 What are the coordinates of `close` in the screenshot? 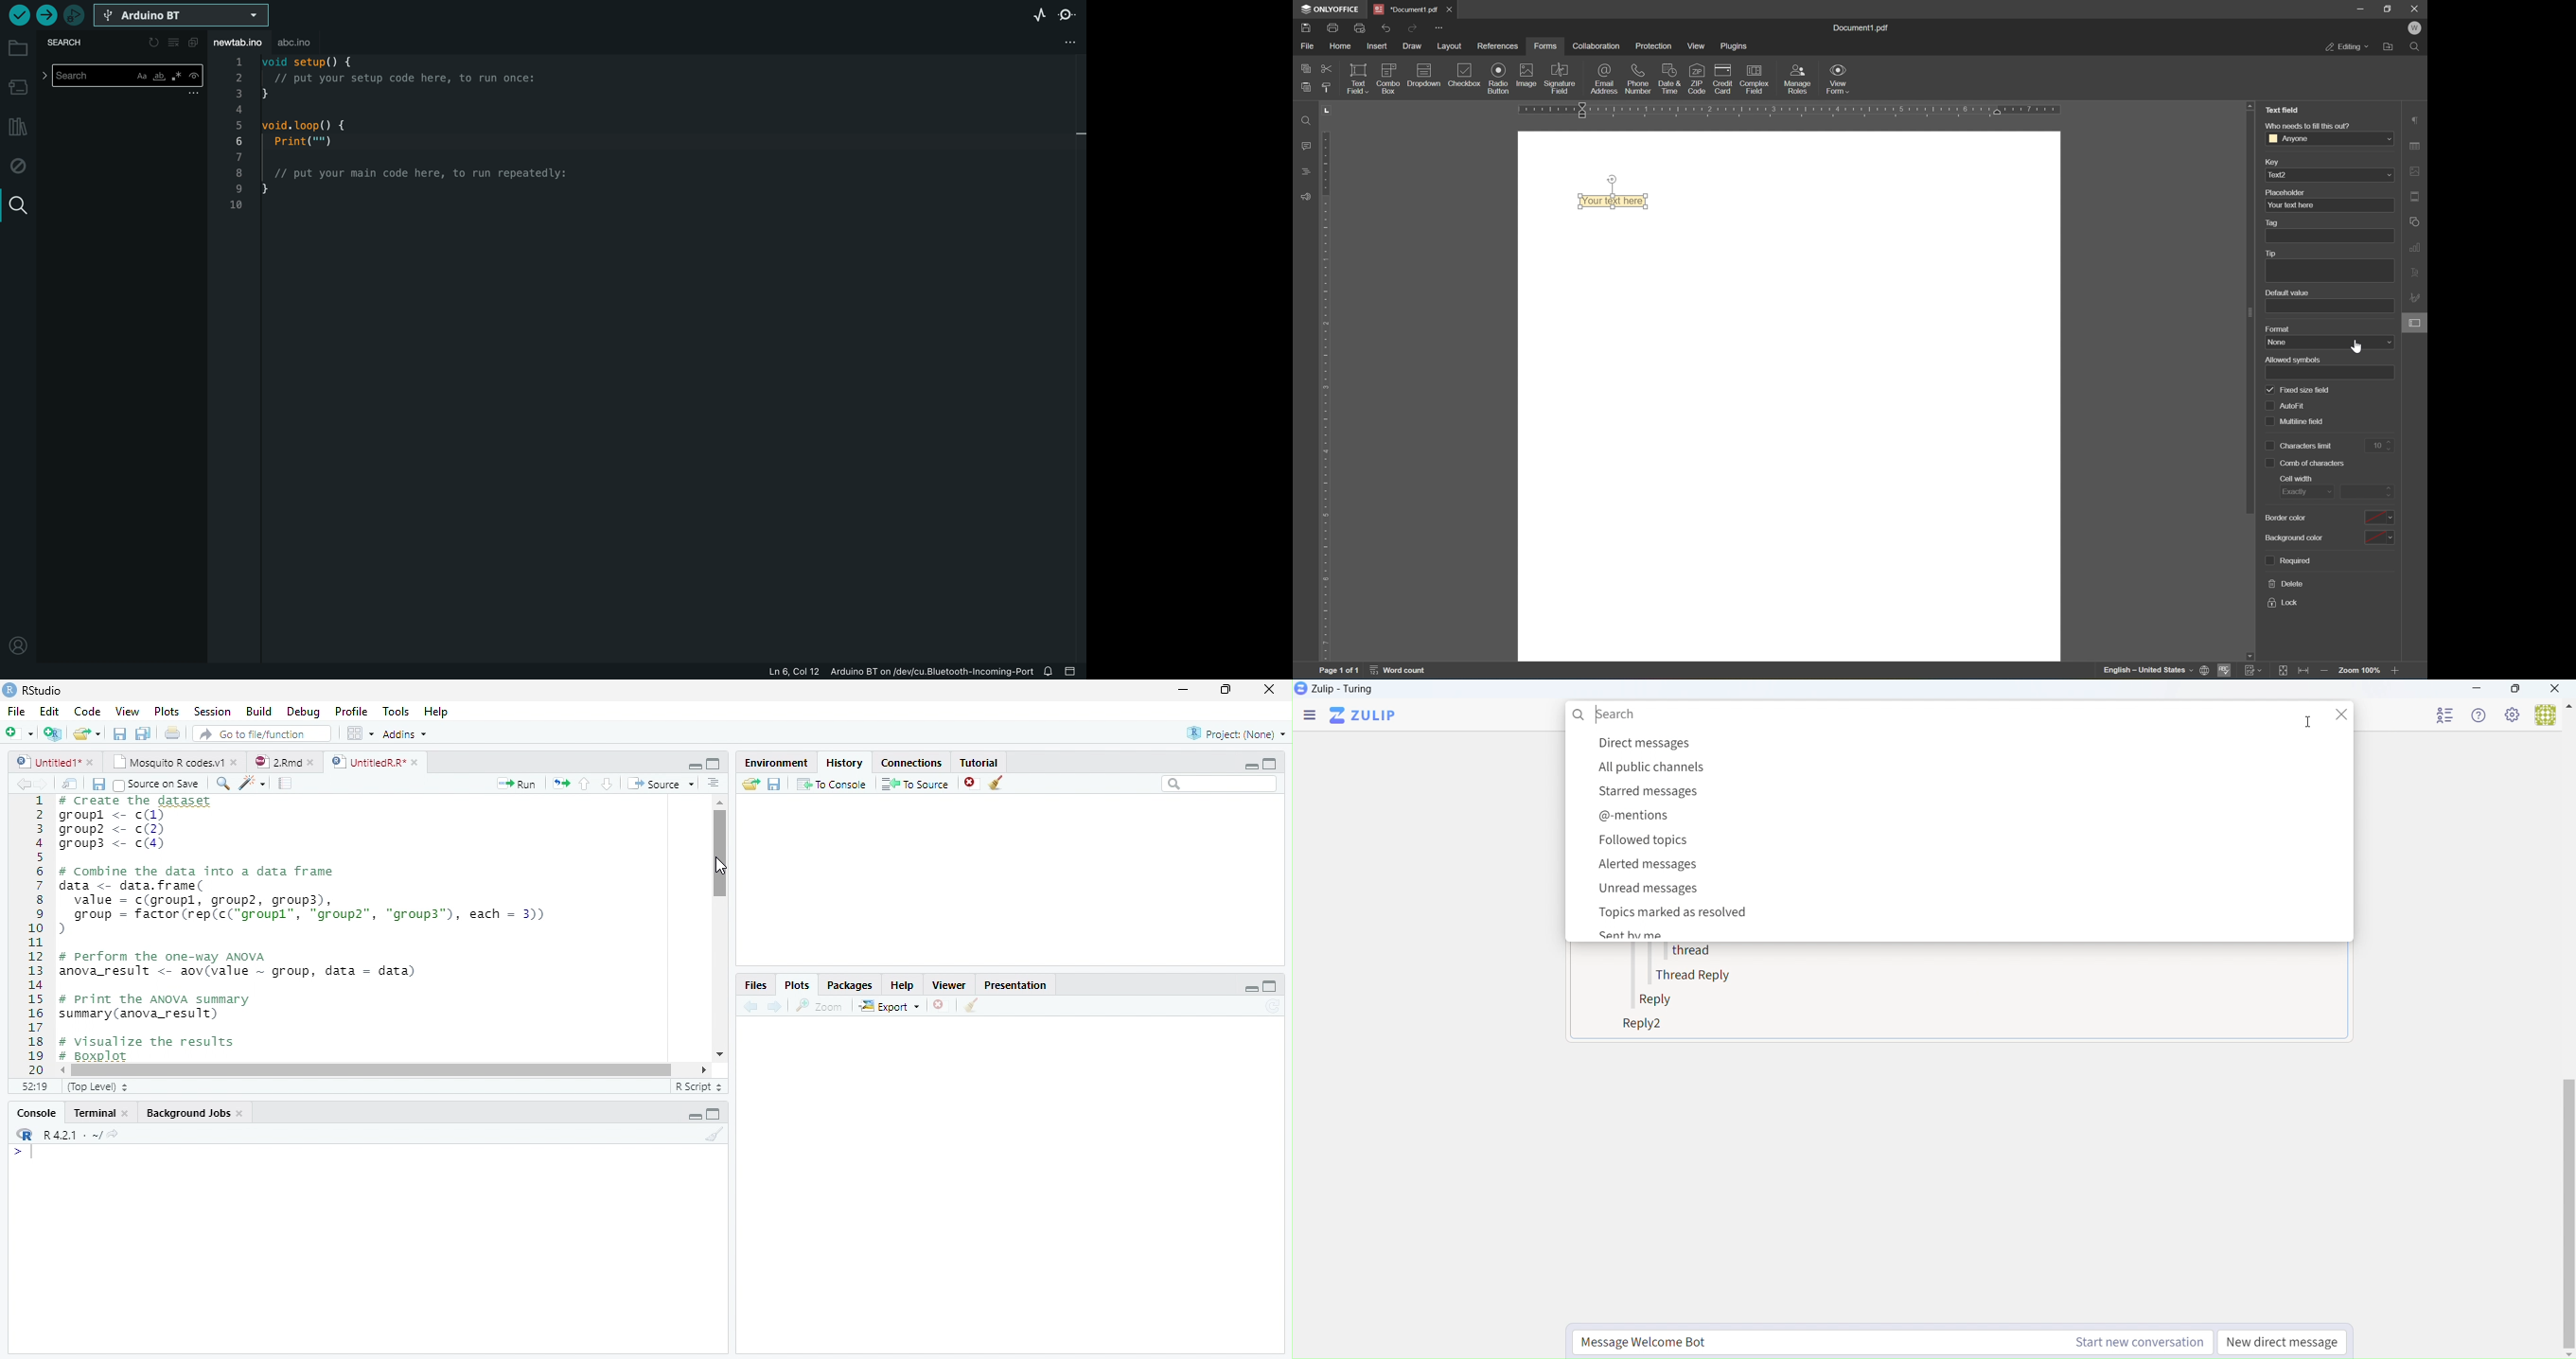 It's located at (2418, 7).